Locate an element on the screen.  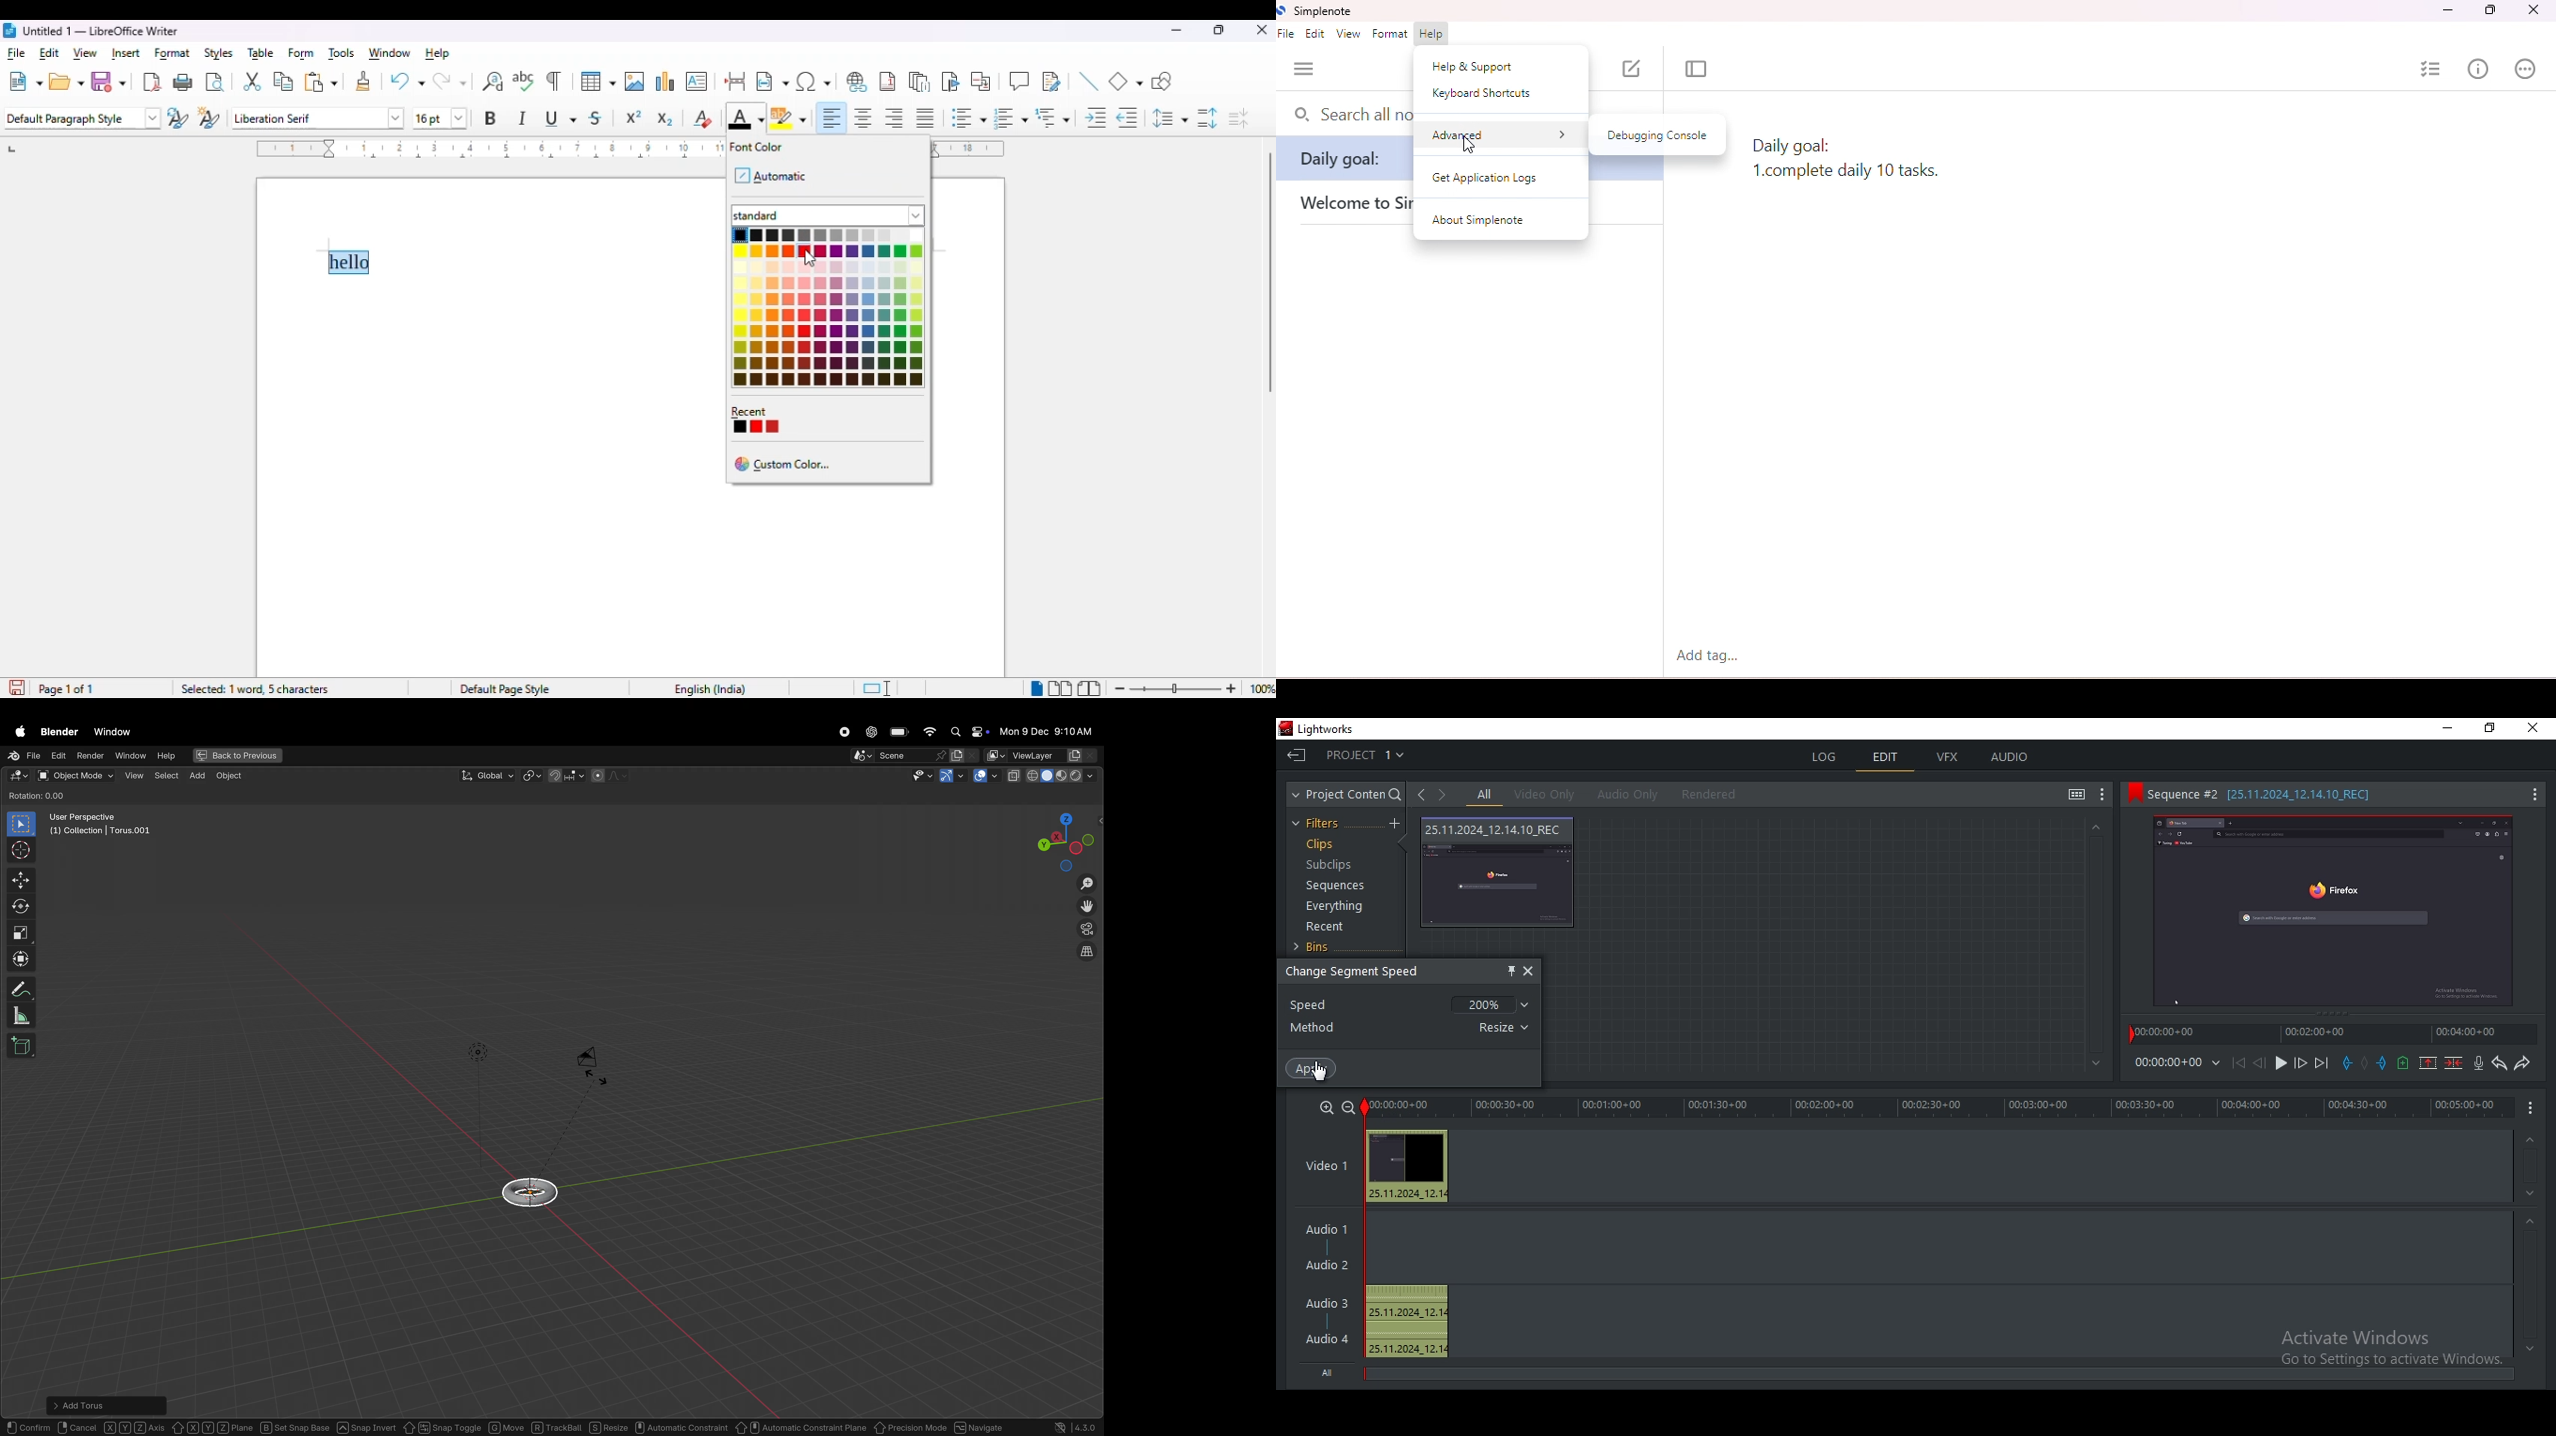
minimize is located at coordinates (2445, 12).